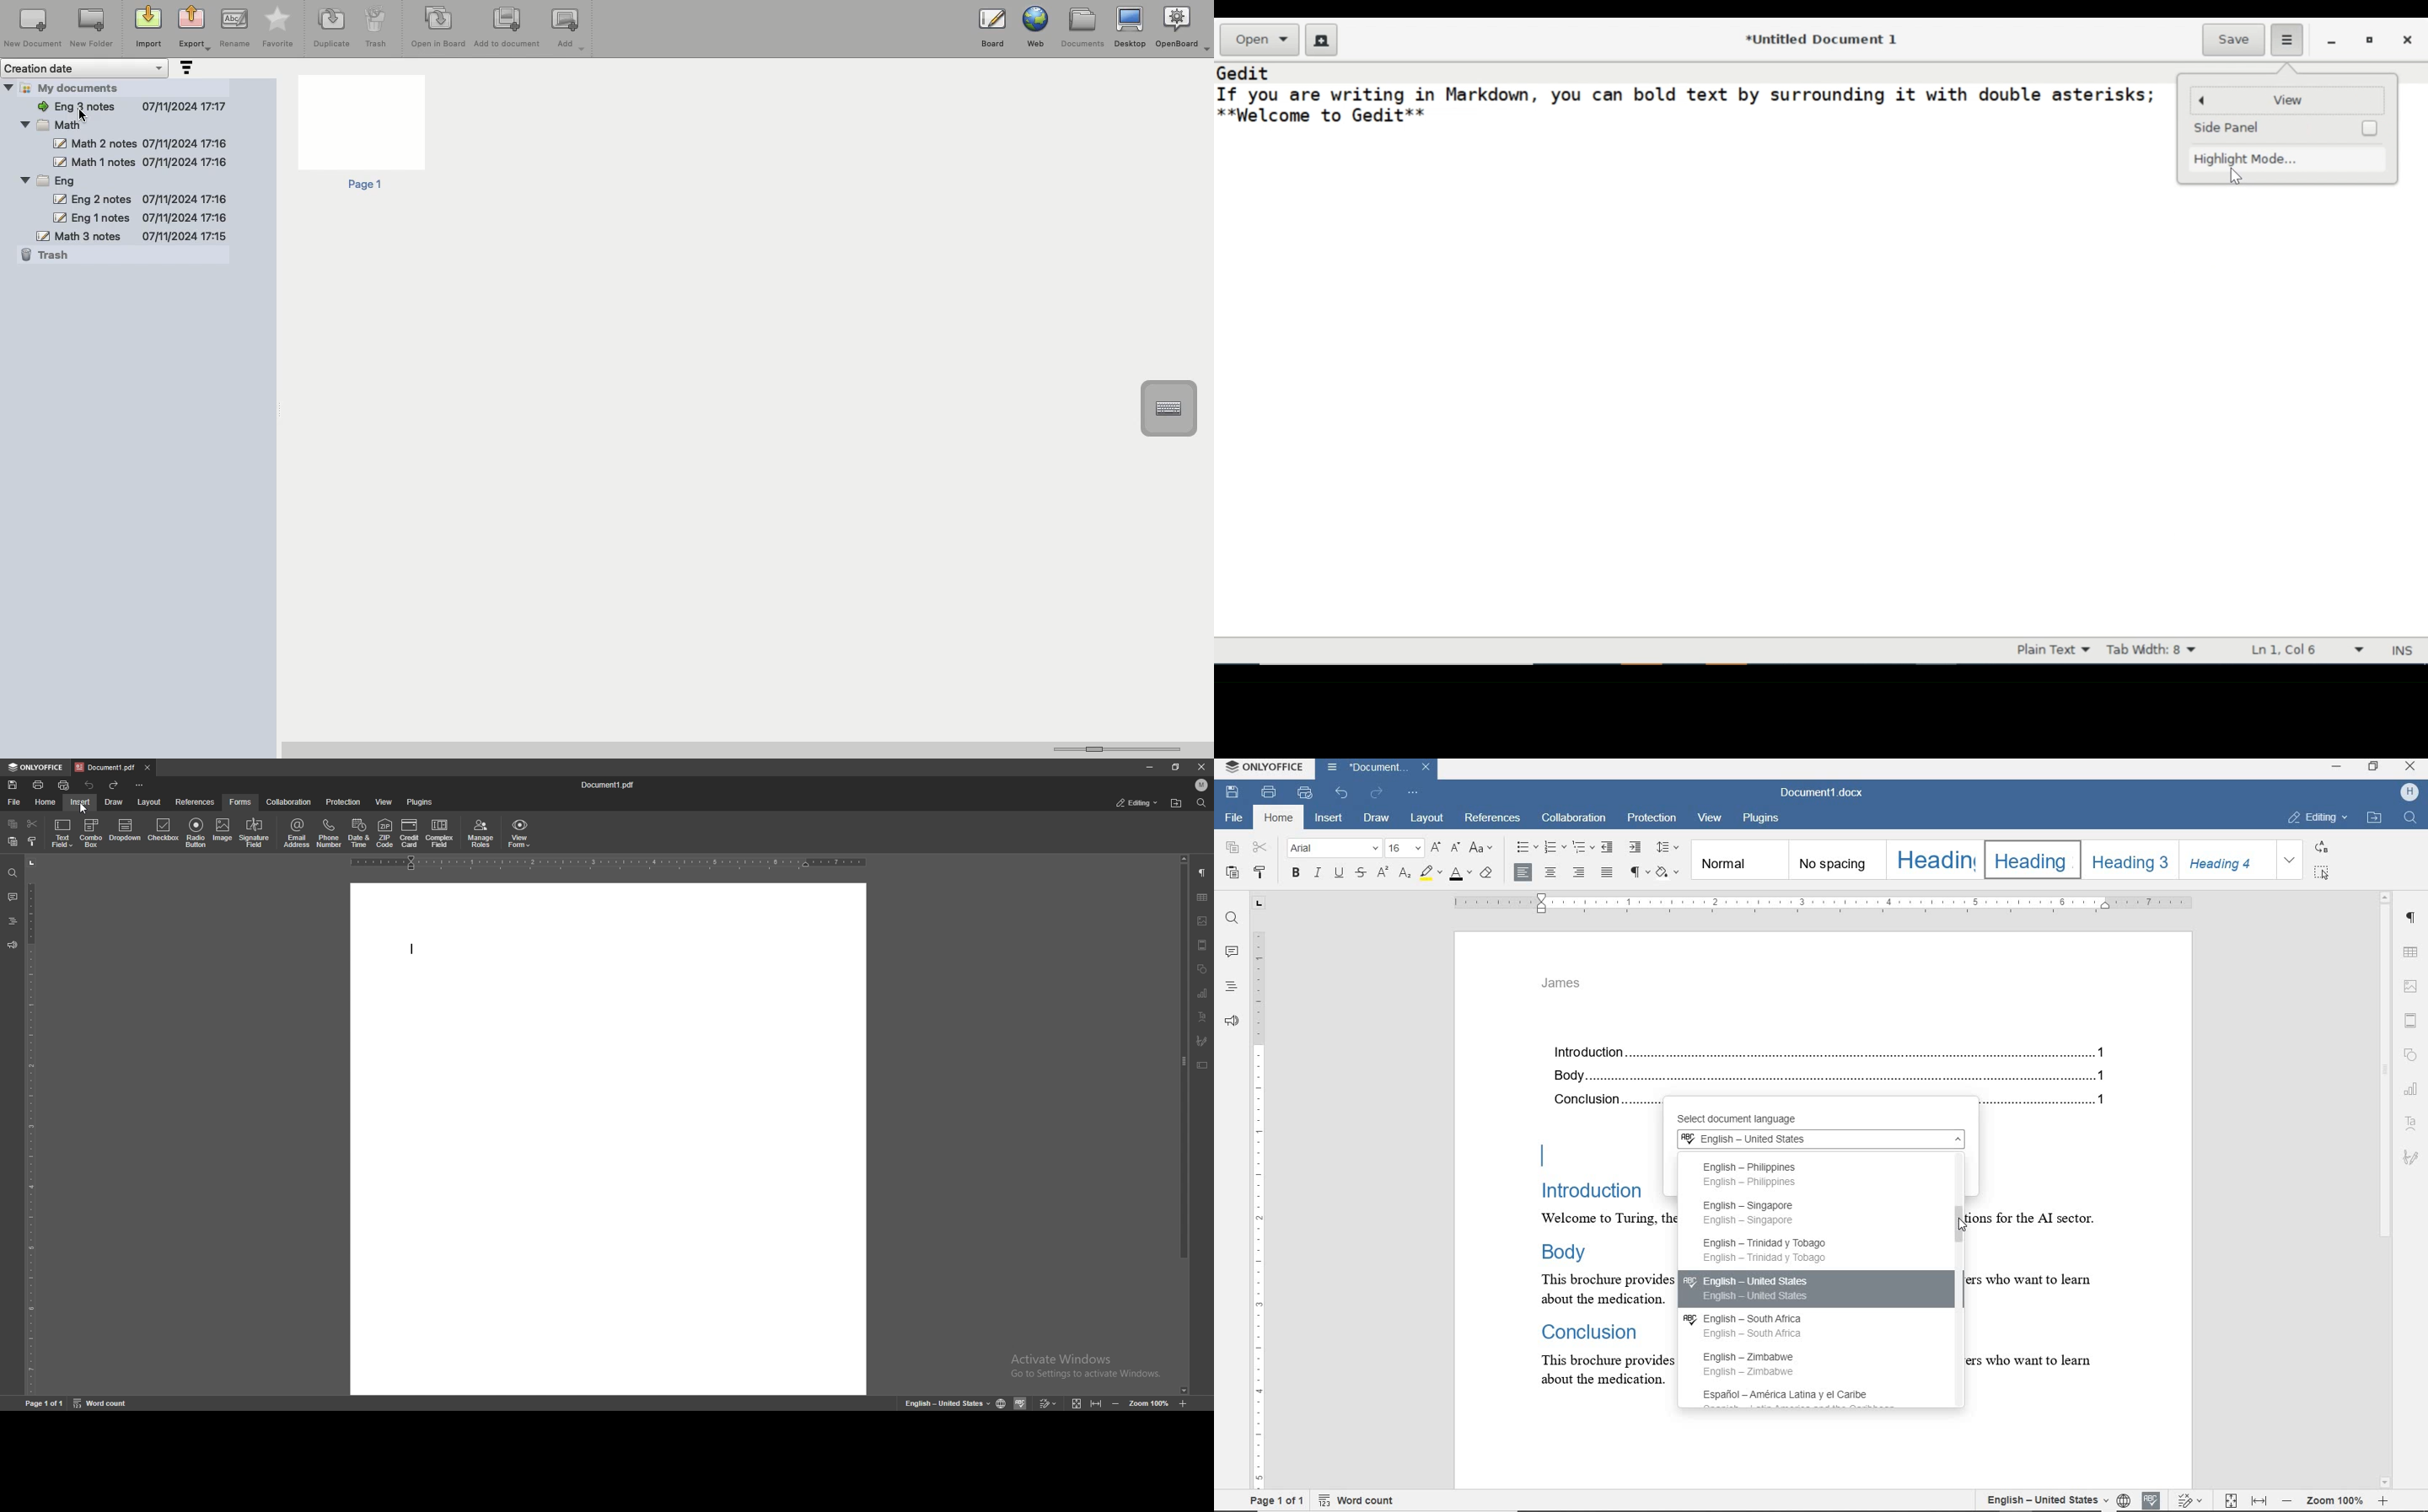 Image resolution: width=2436 pixels, height=1512 pixels. Describe the element at coordinates (1494, 820) in the screenshot. I see `references` at that location.